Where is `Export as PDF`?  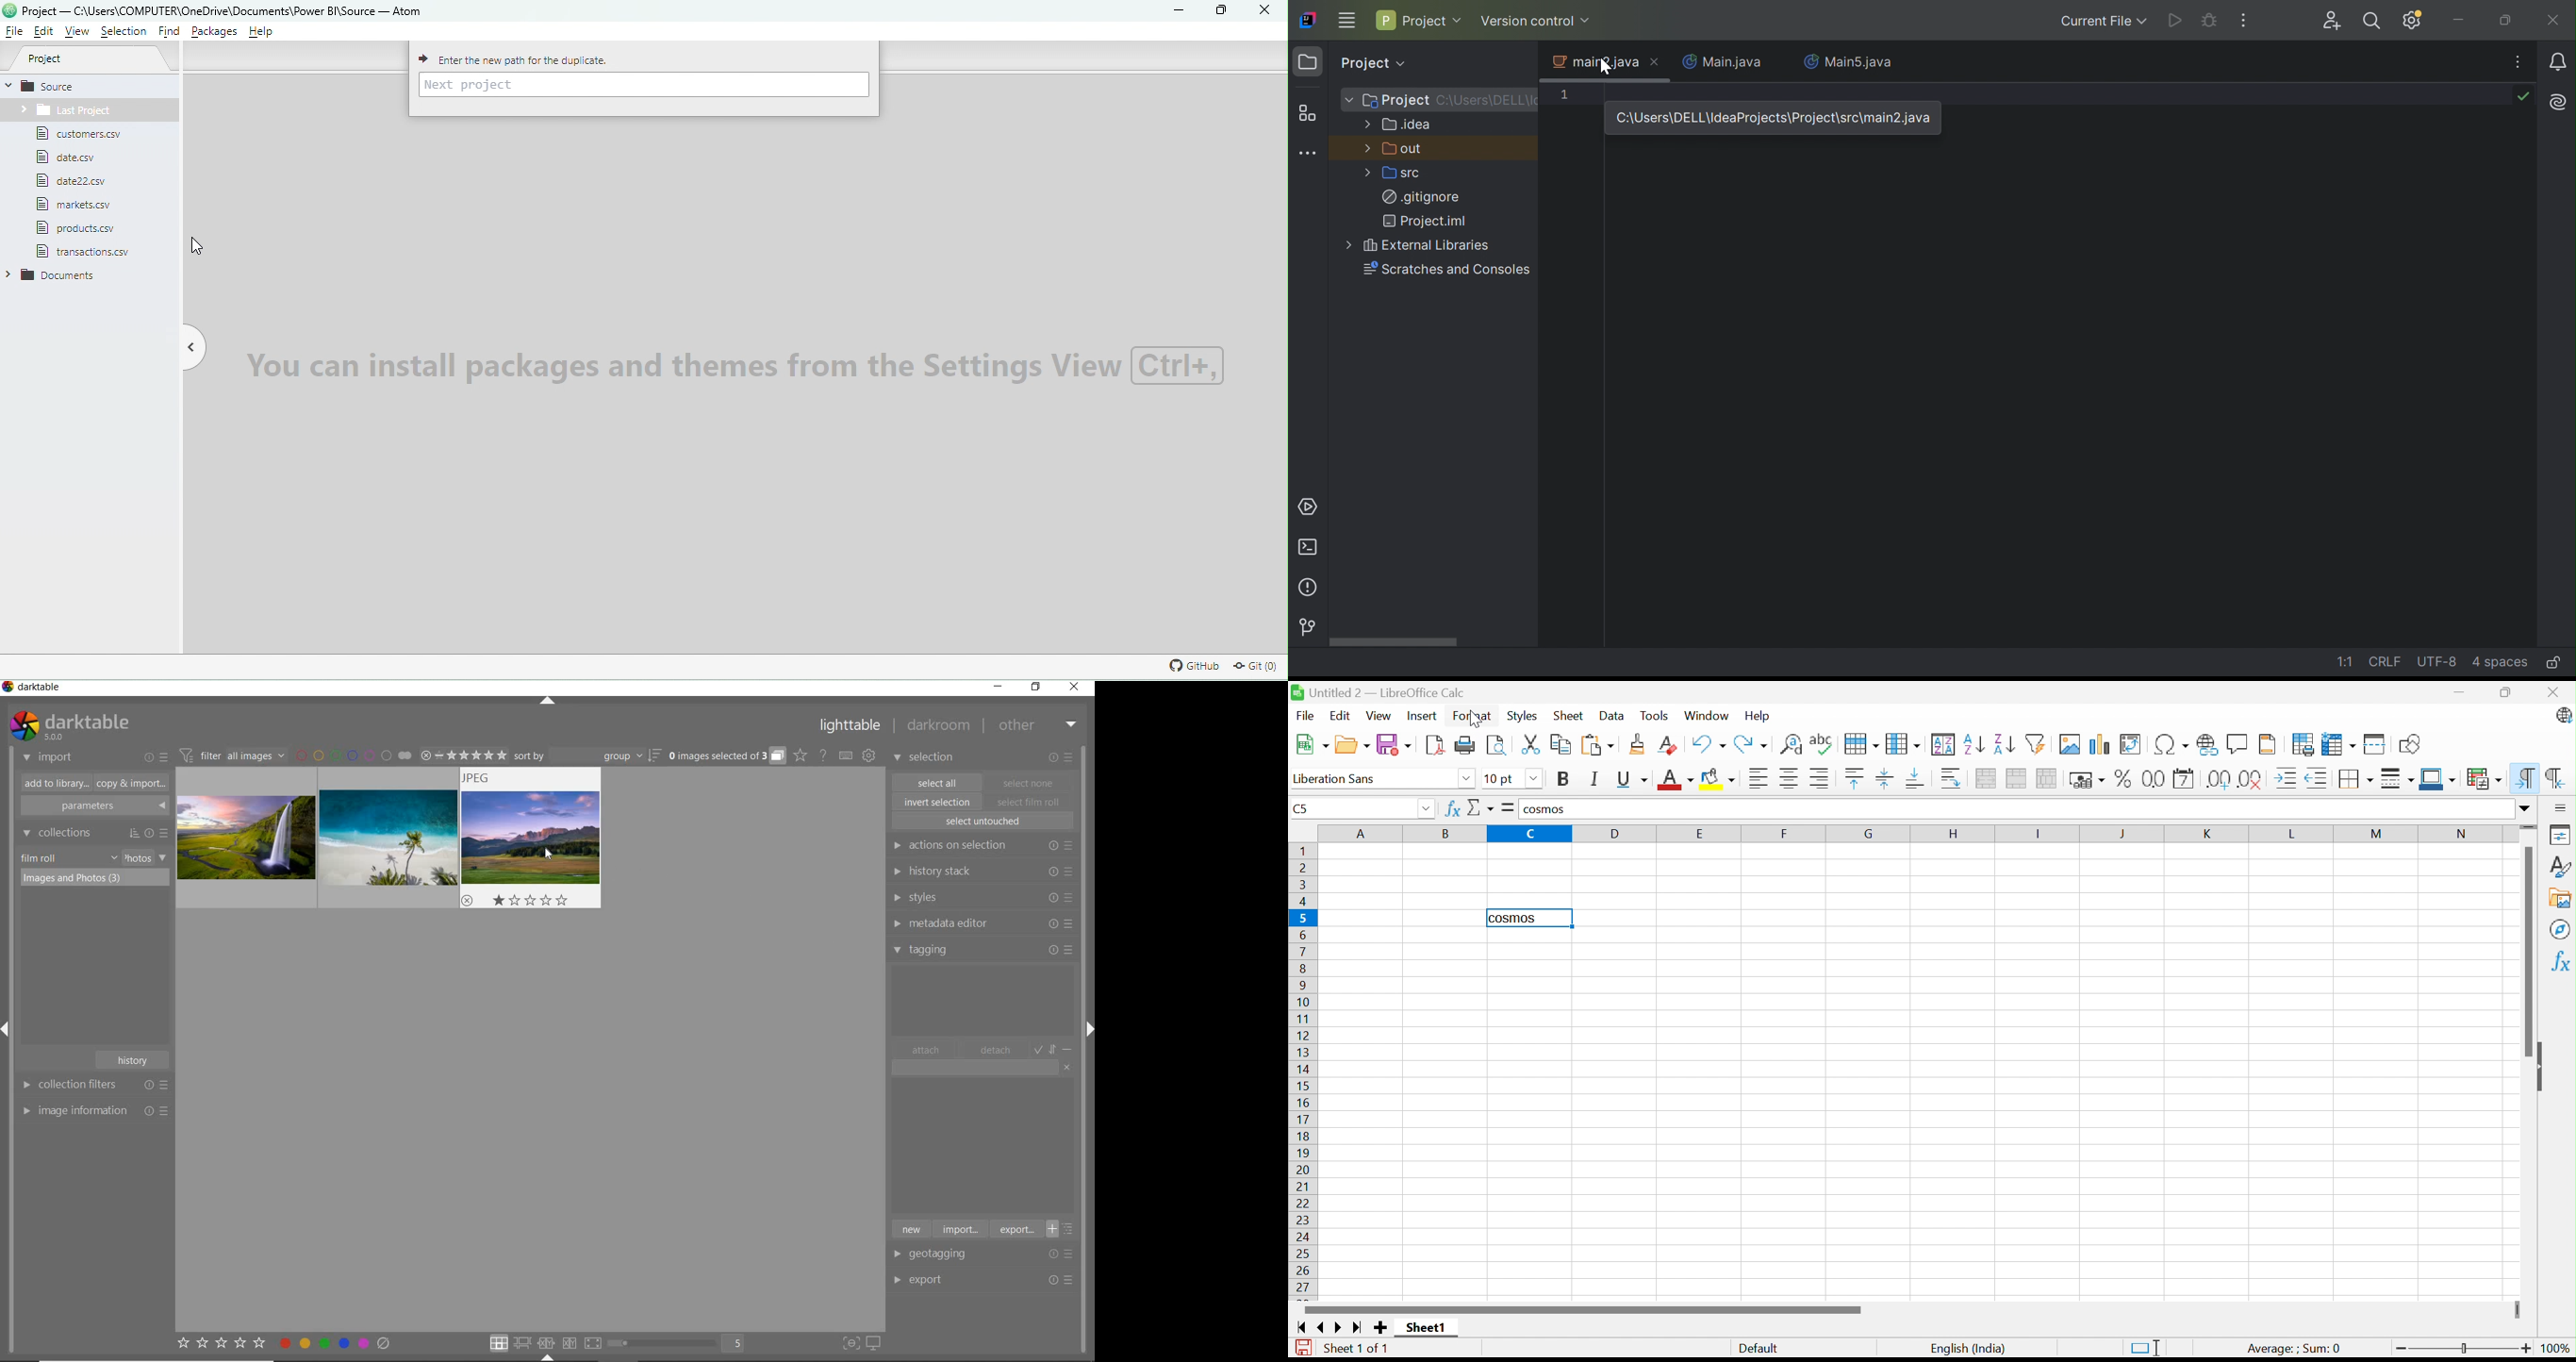
Export as PDF is located at coordinates (1434, 745).